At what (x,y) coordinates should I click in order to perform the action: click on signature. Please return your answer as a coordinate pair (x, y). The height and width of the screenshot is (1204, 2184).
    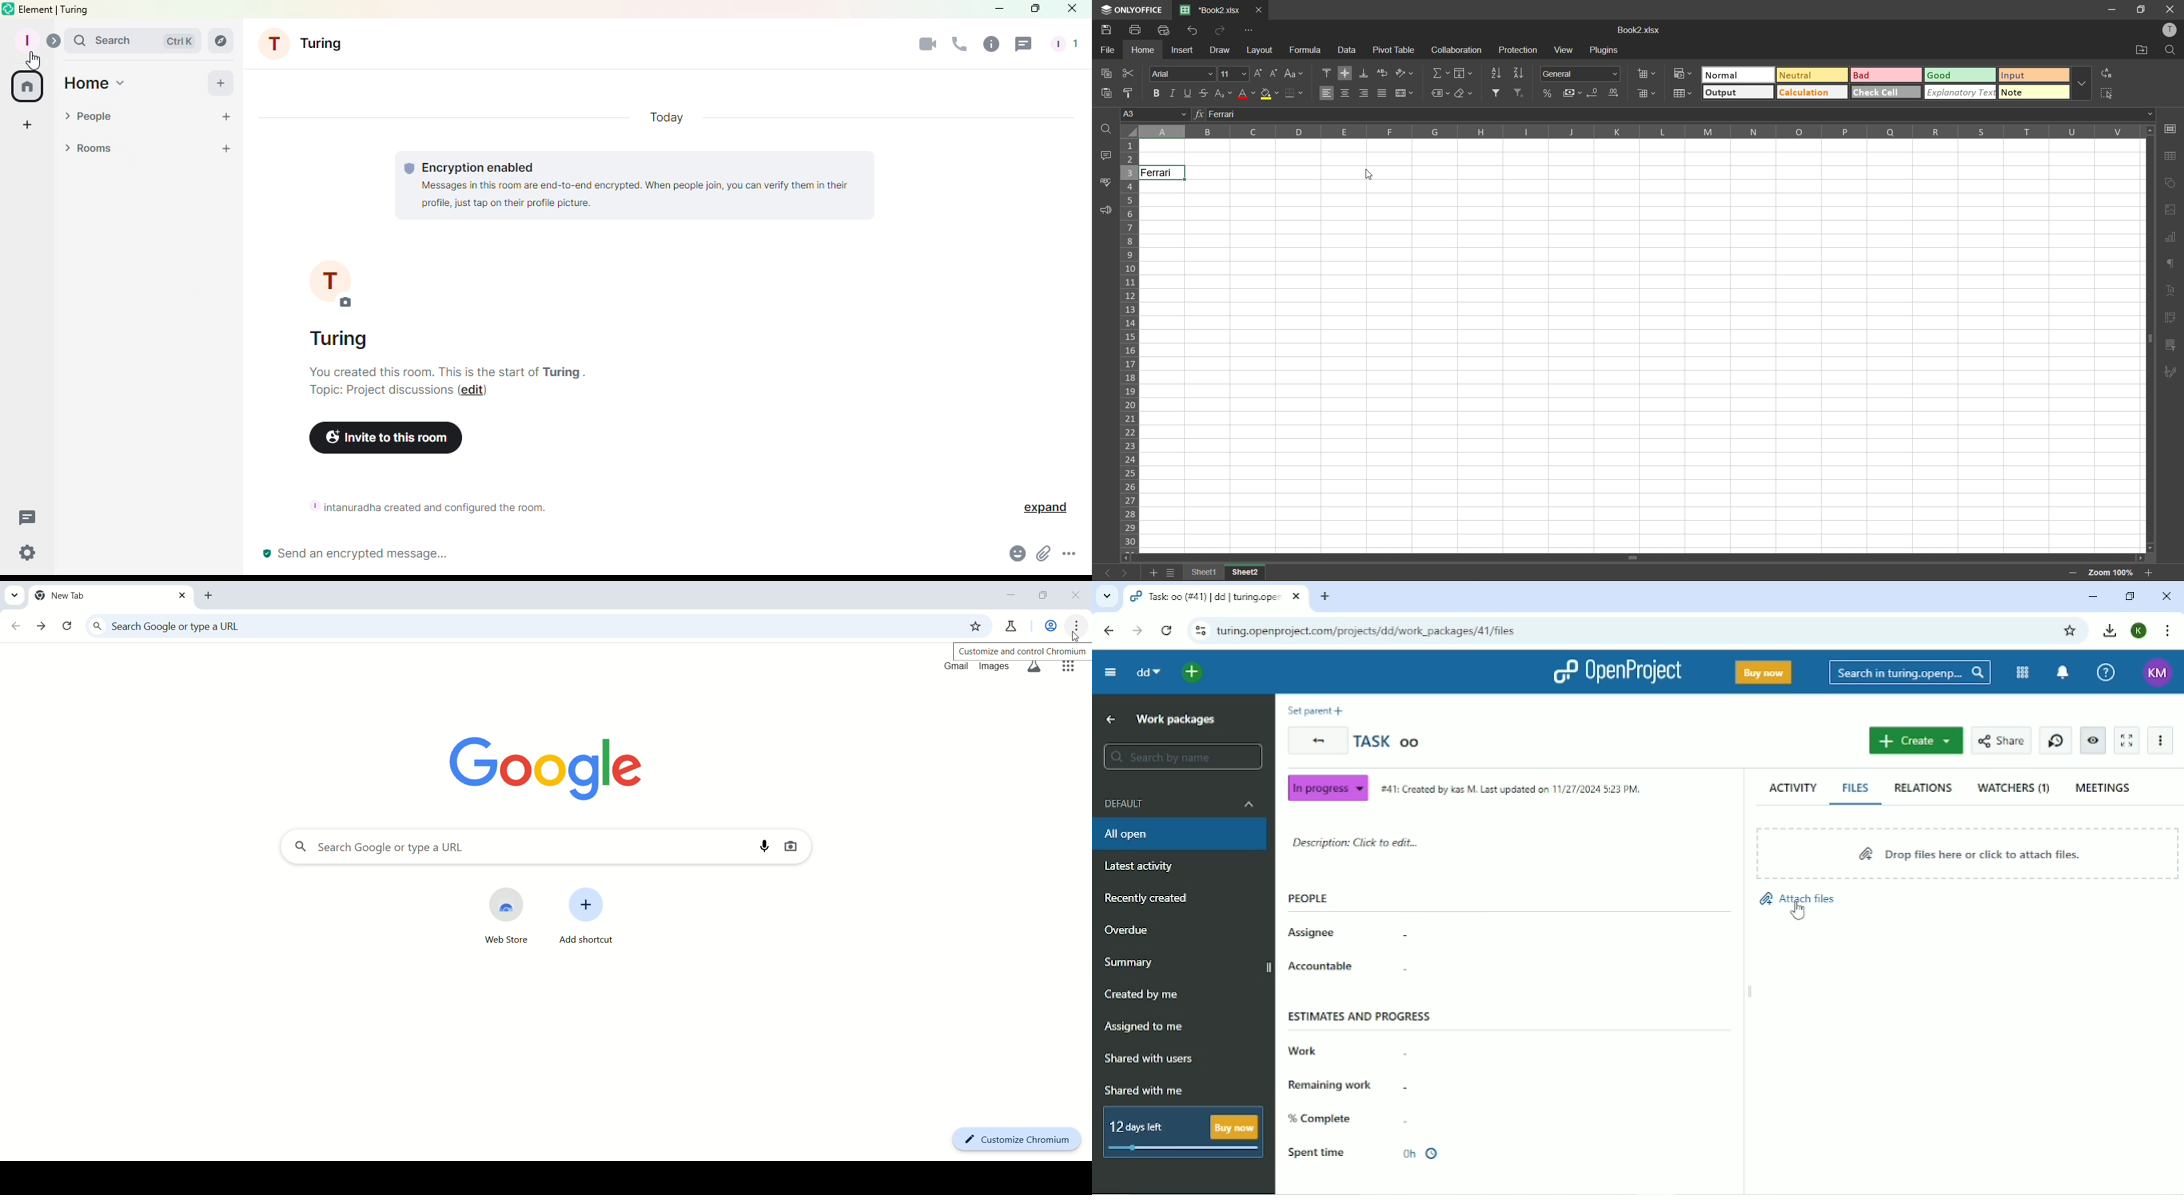
    Looking at the image, I should click on (2171, 373).